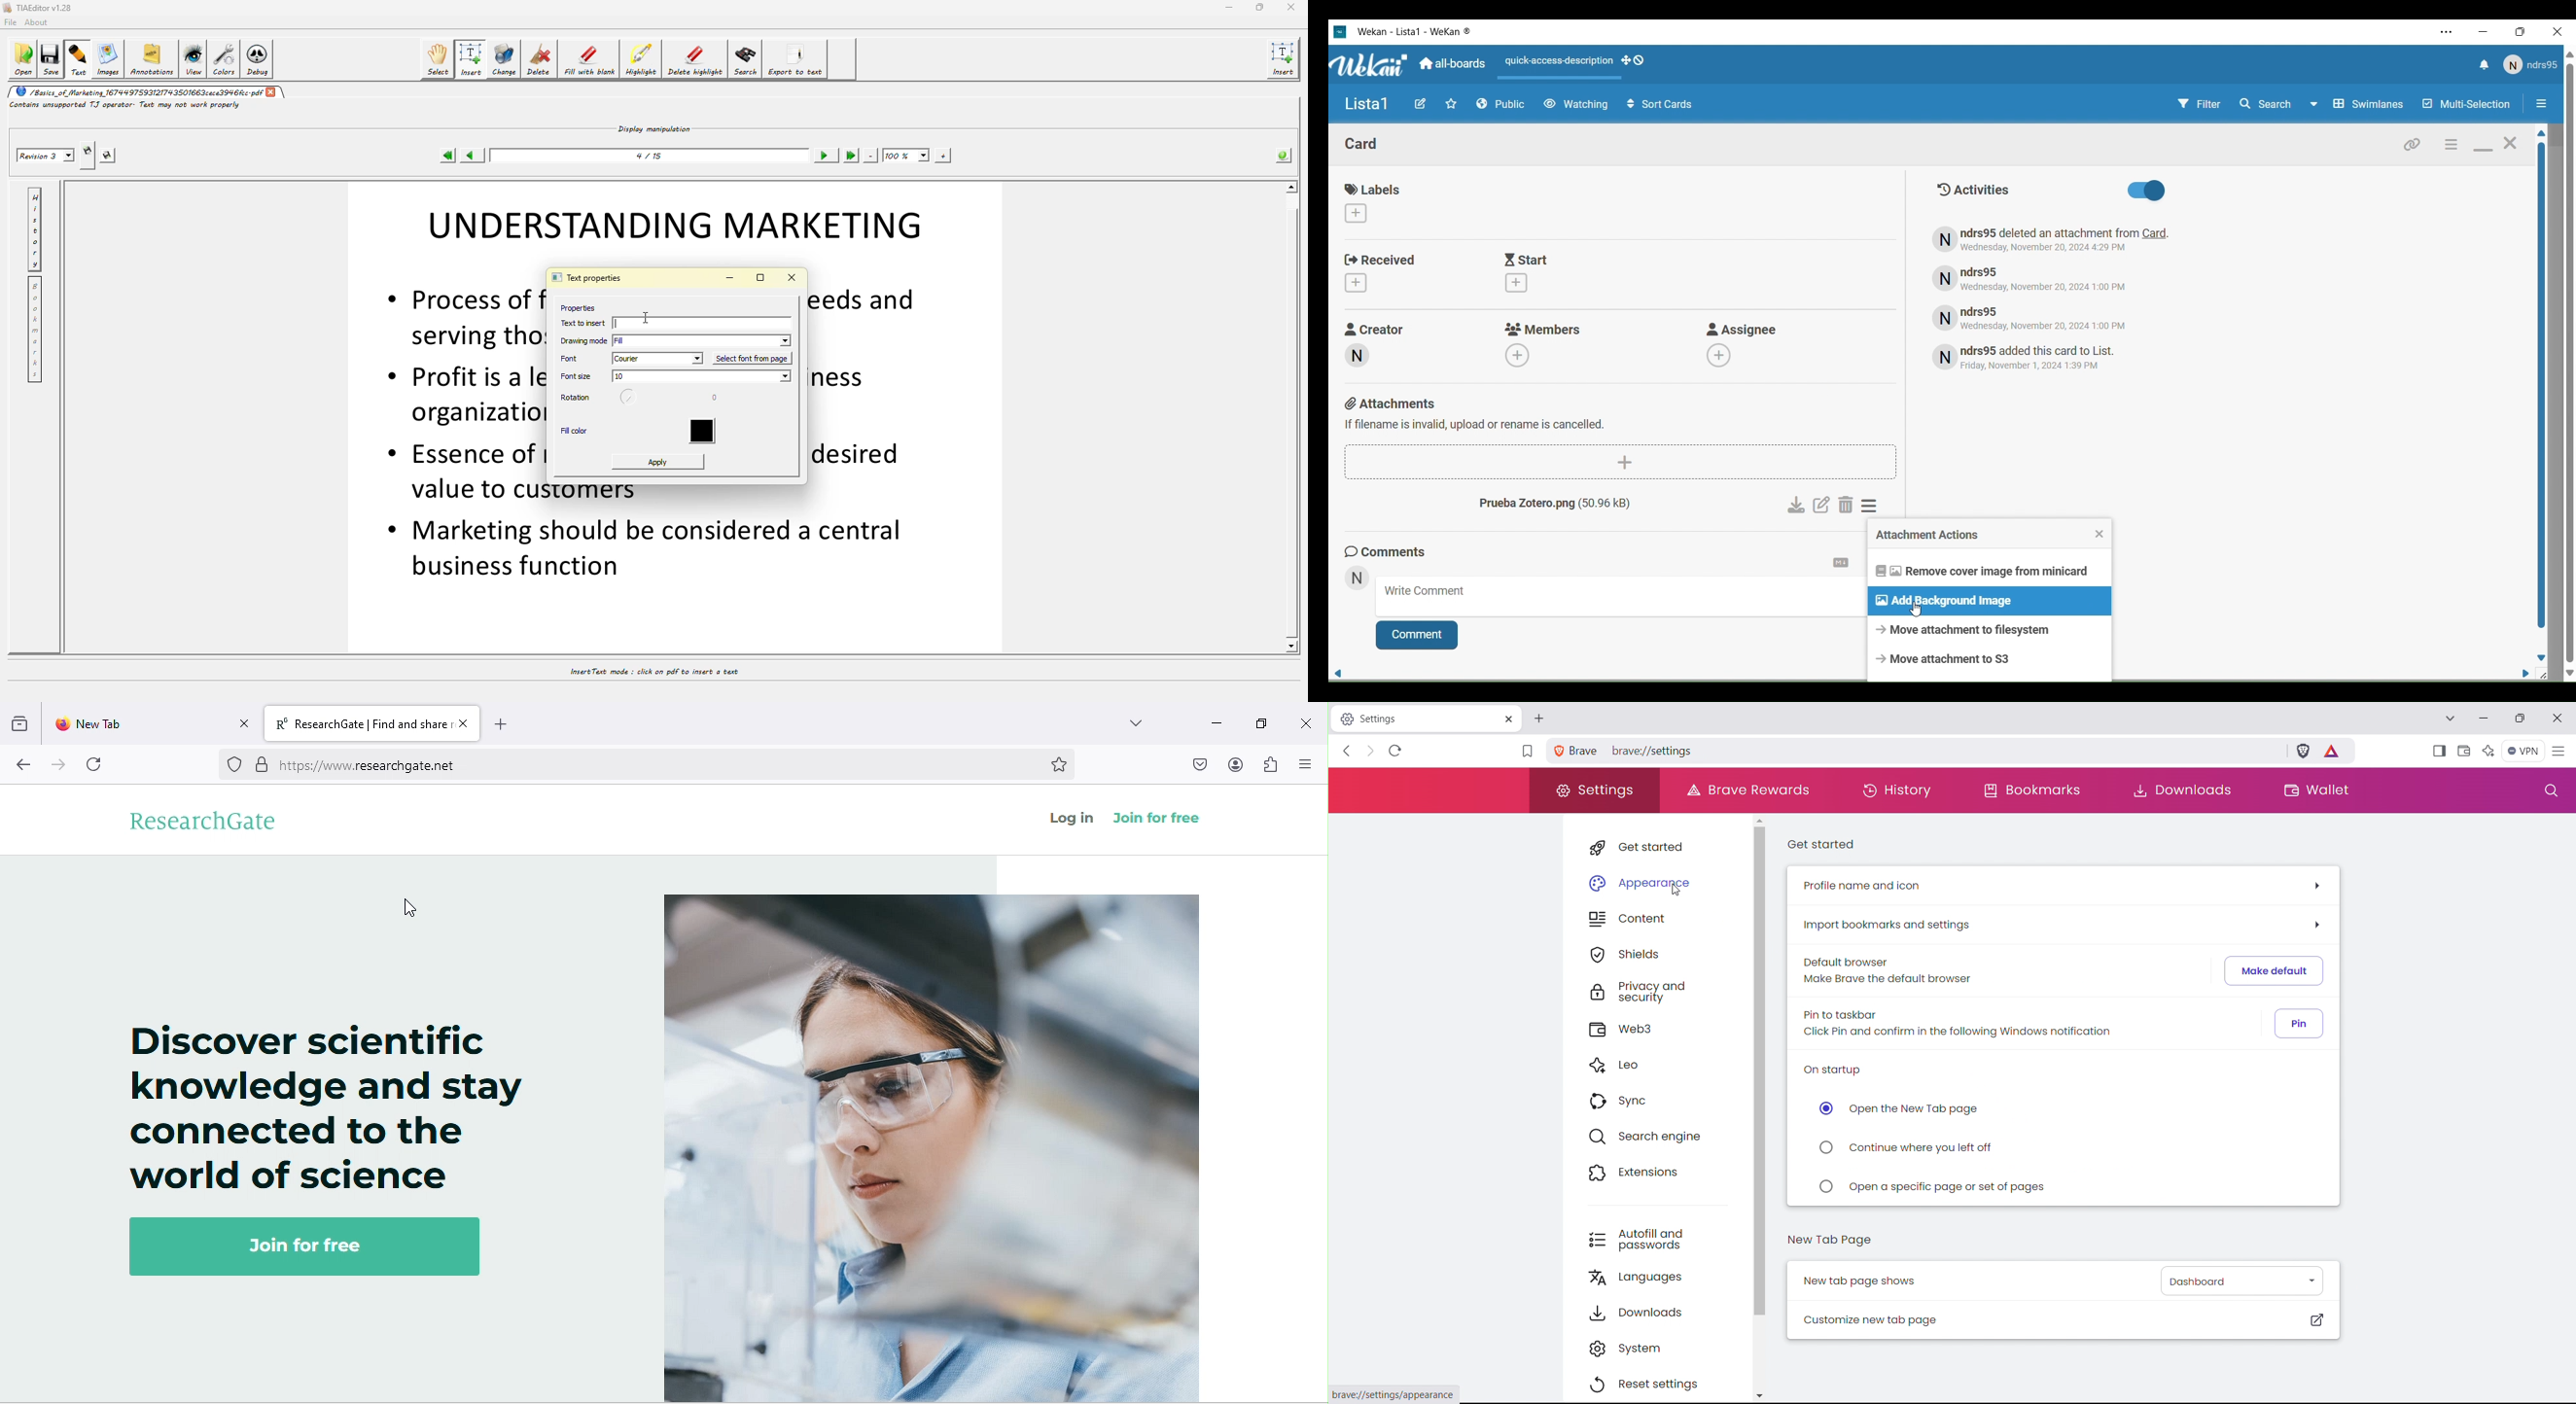 The height and width of the screenshot is (1428, 2576). What do you see at coordinates (932, 1146) in the screenshot?
I see `image` at bounding box center [932, 1146].